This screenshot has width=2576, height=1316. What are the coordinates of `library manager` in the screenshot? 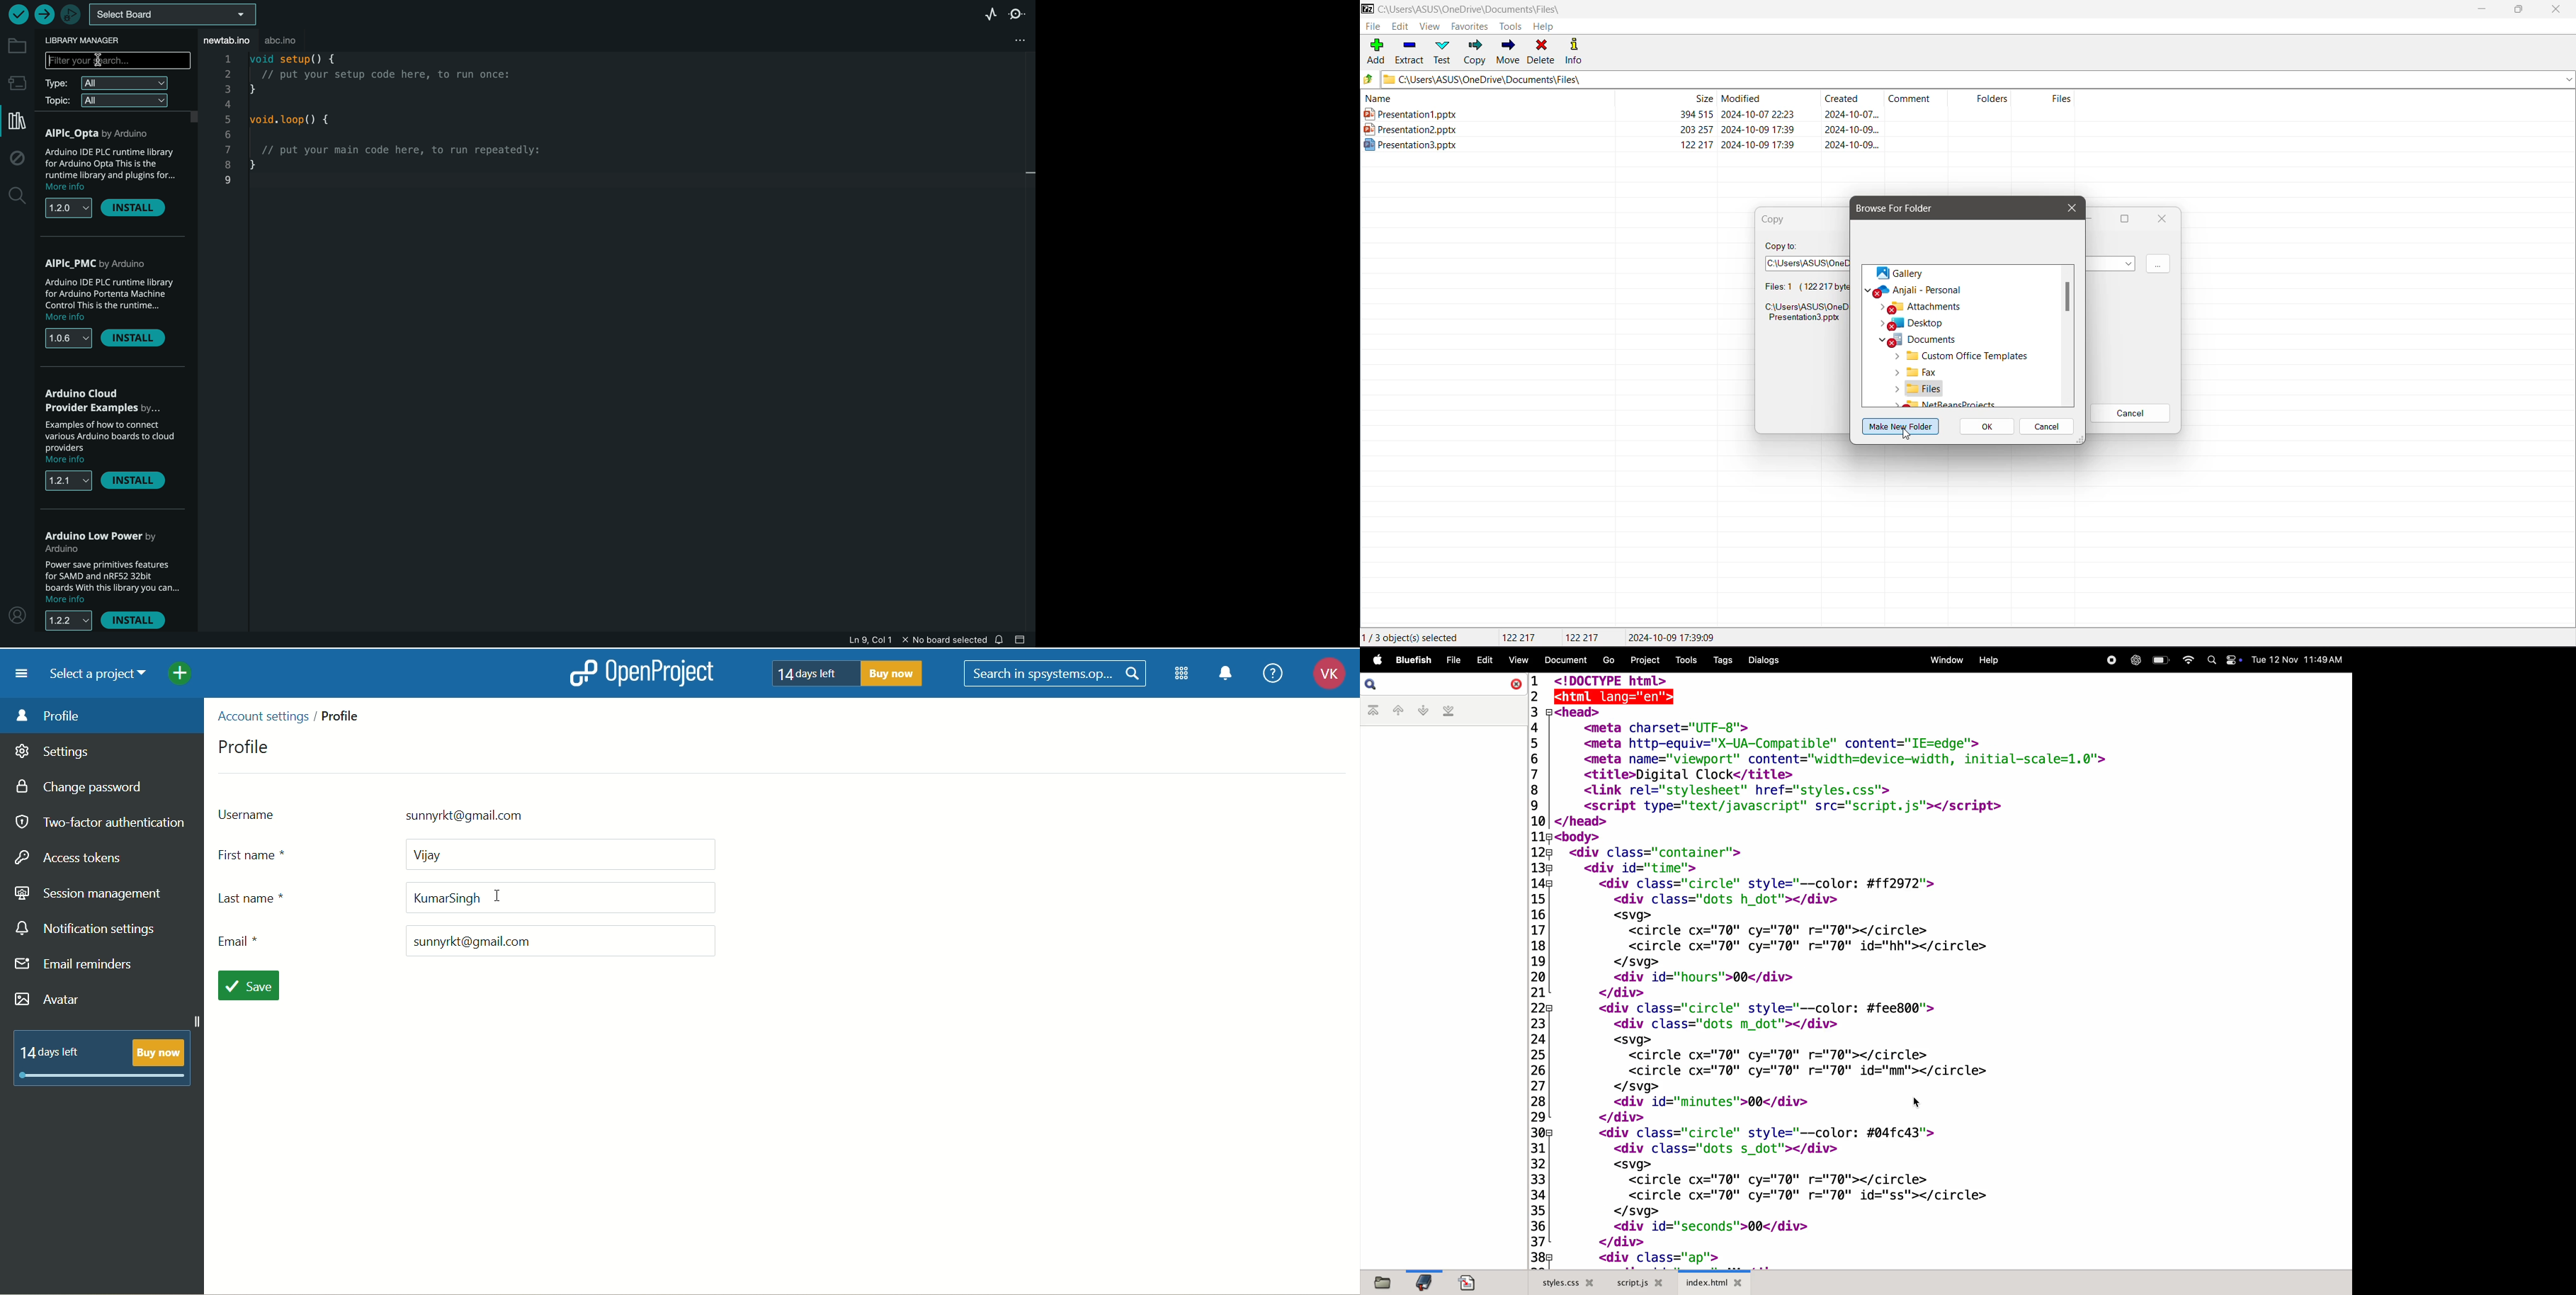 It's located at (90, 40).